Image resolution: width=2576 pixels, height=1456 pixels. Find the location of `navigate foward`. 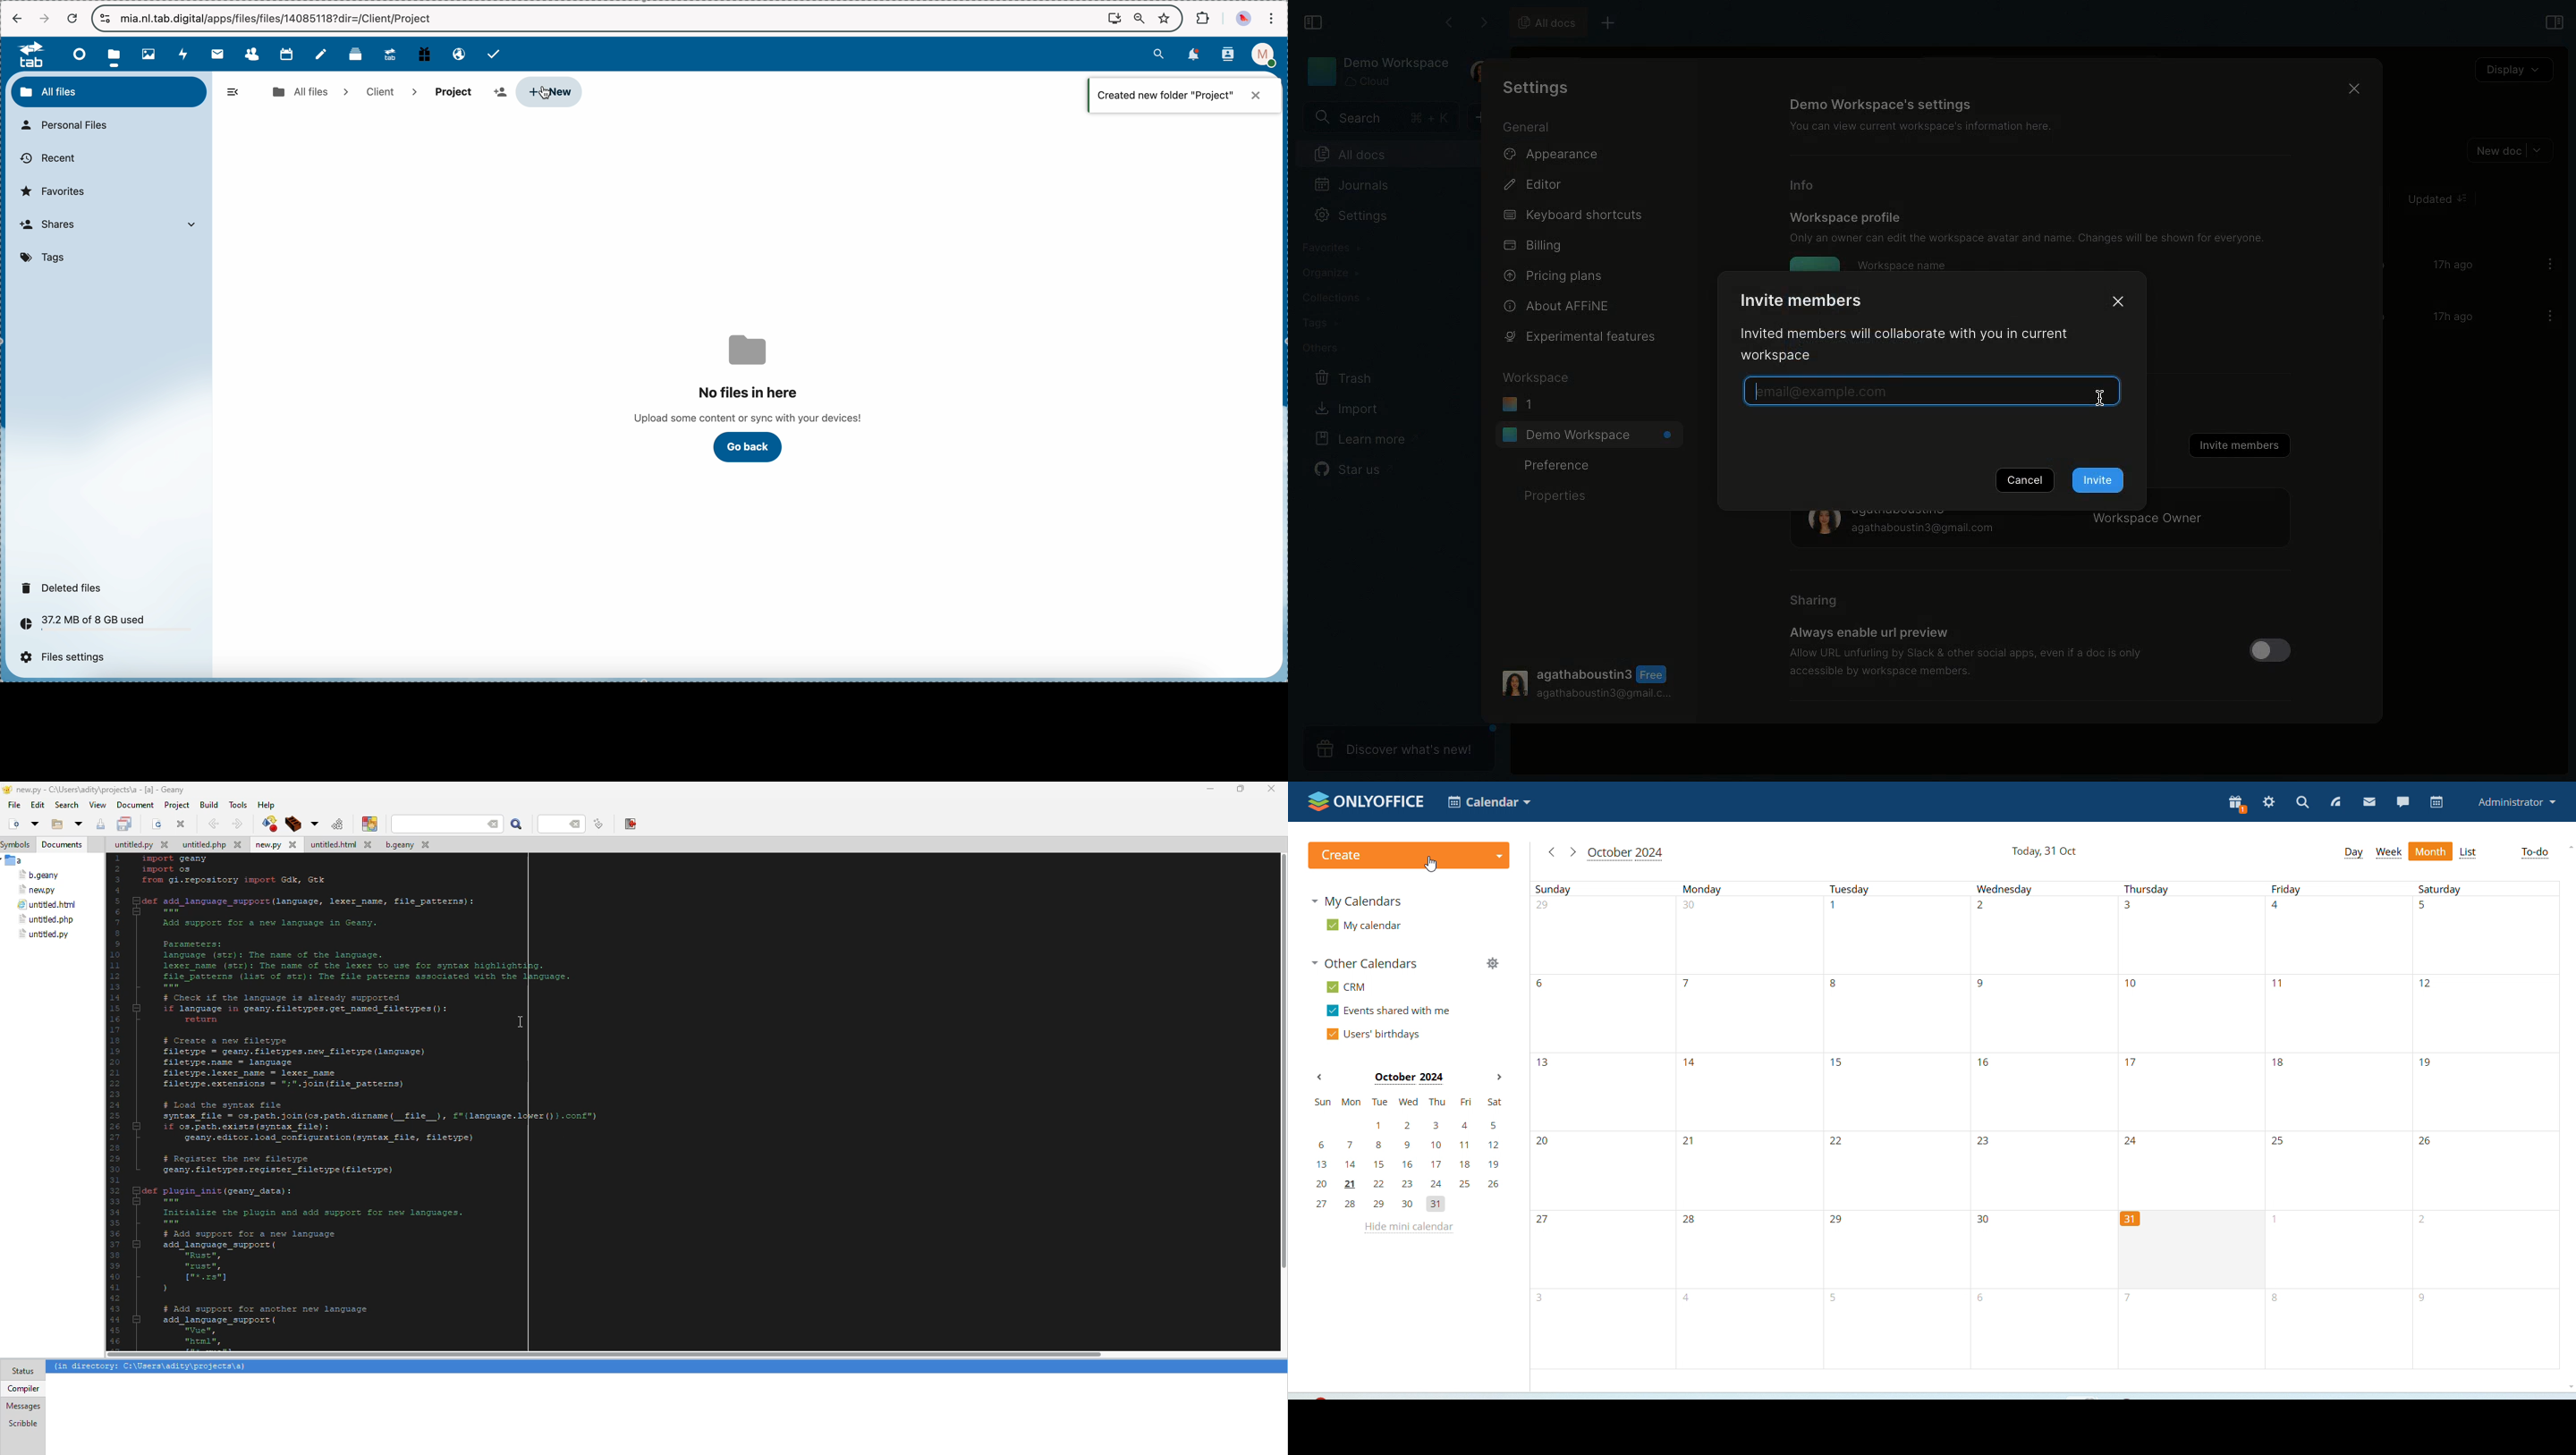

navigate foward is located at coordinates (44, 18).